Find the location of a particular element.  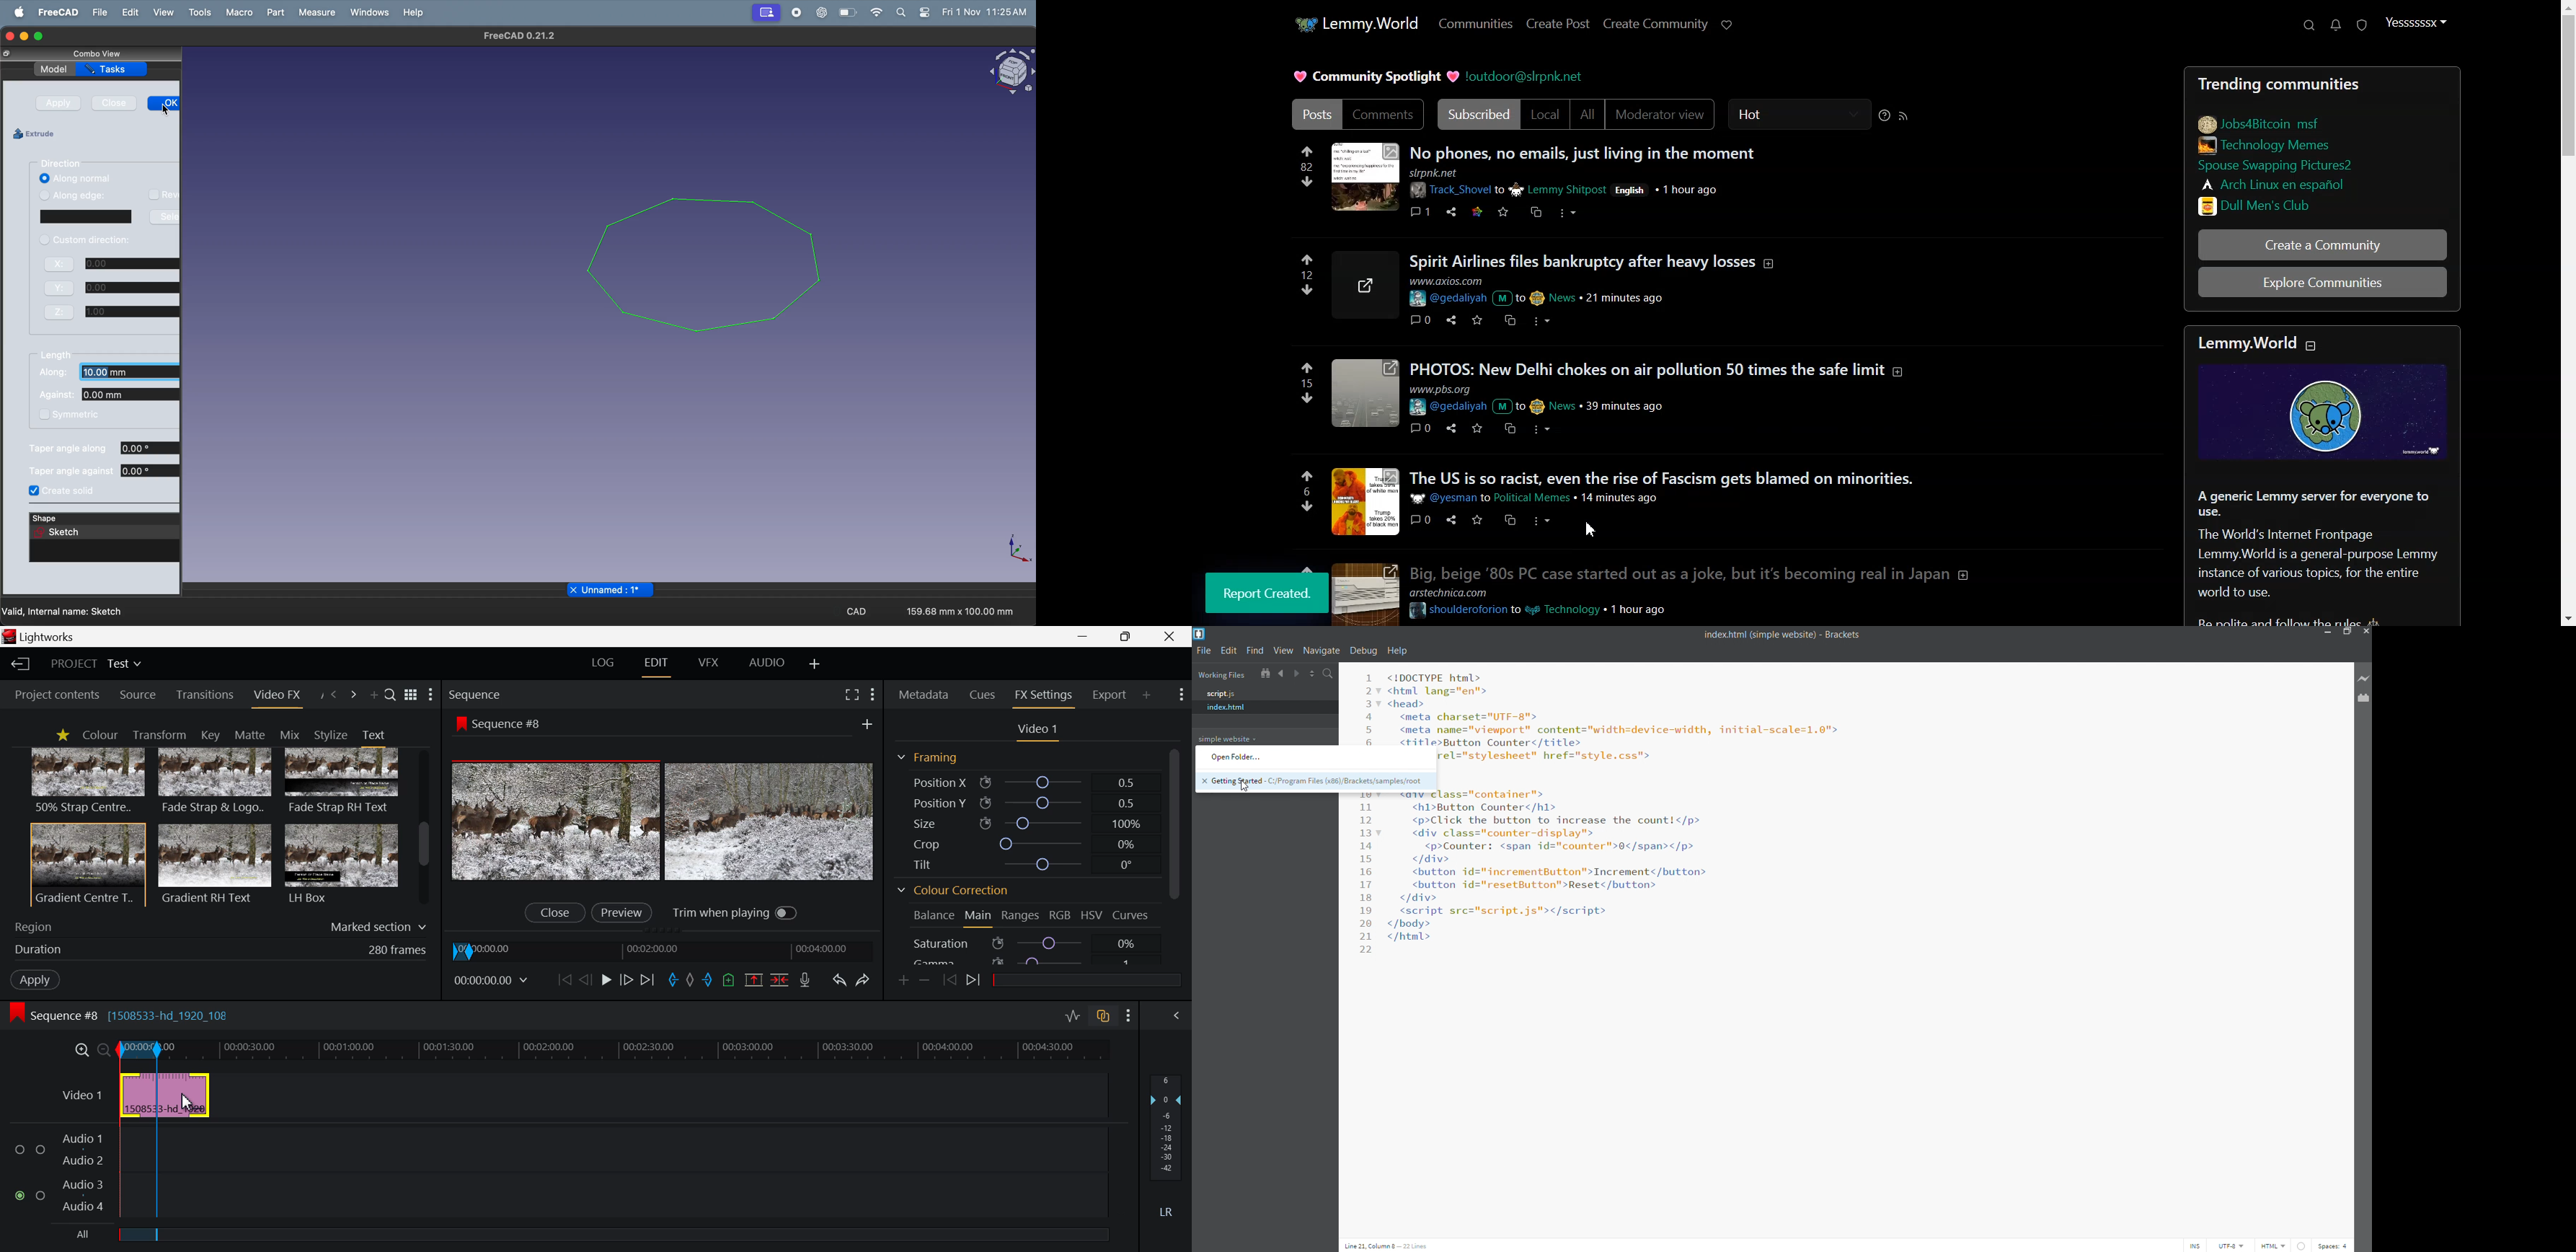

minimize is located at coordinates (2324, 633).